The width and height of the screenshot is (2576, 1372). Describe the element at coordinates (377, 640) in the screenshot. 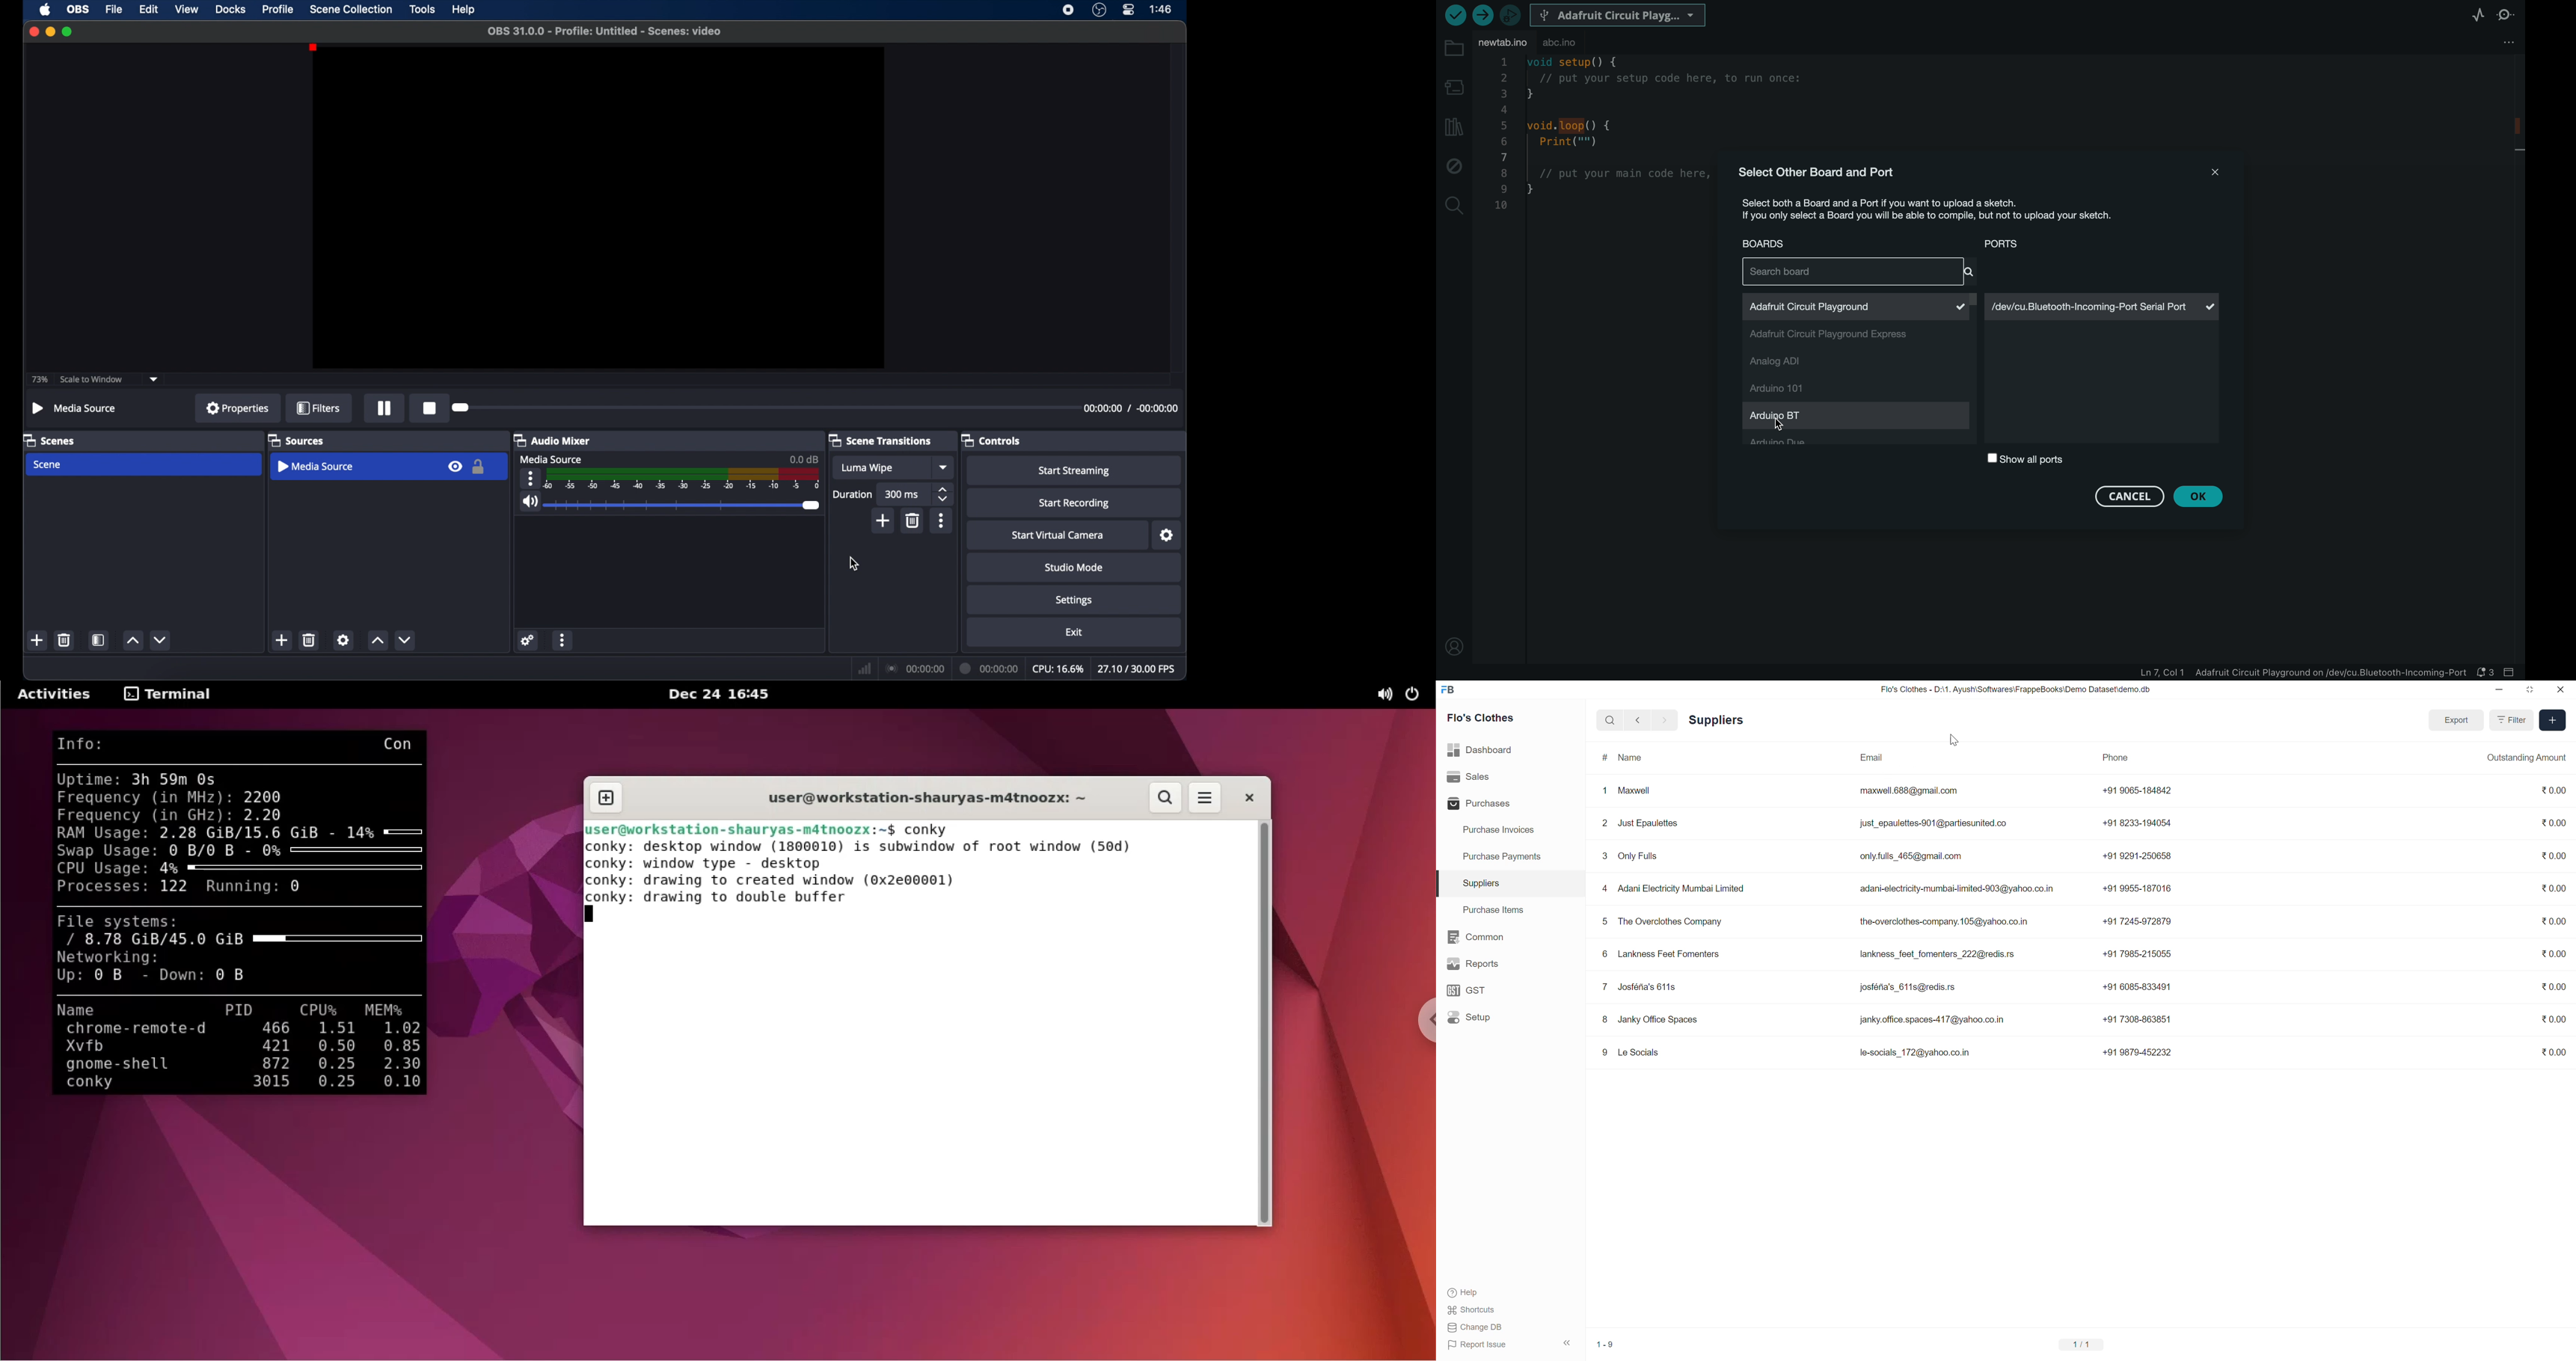

I see `increment` at that location.